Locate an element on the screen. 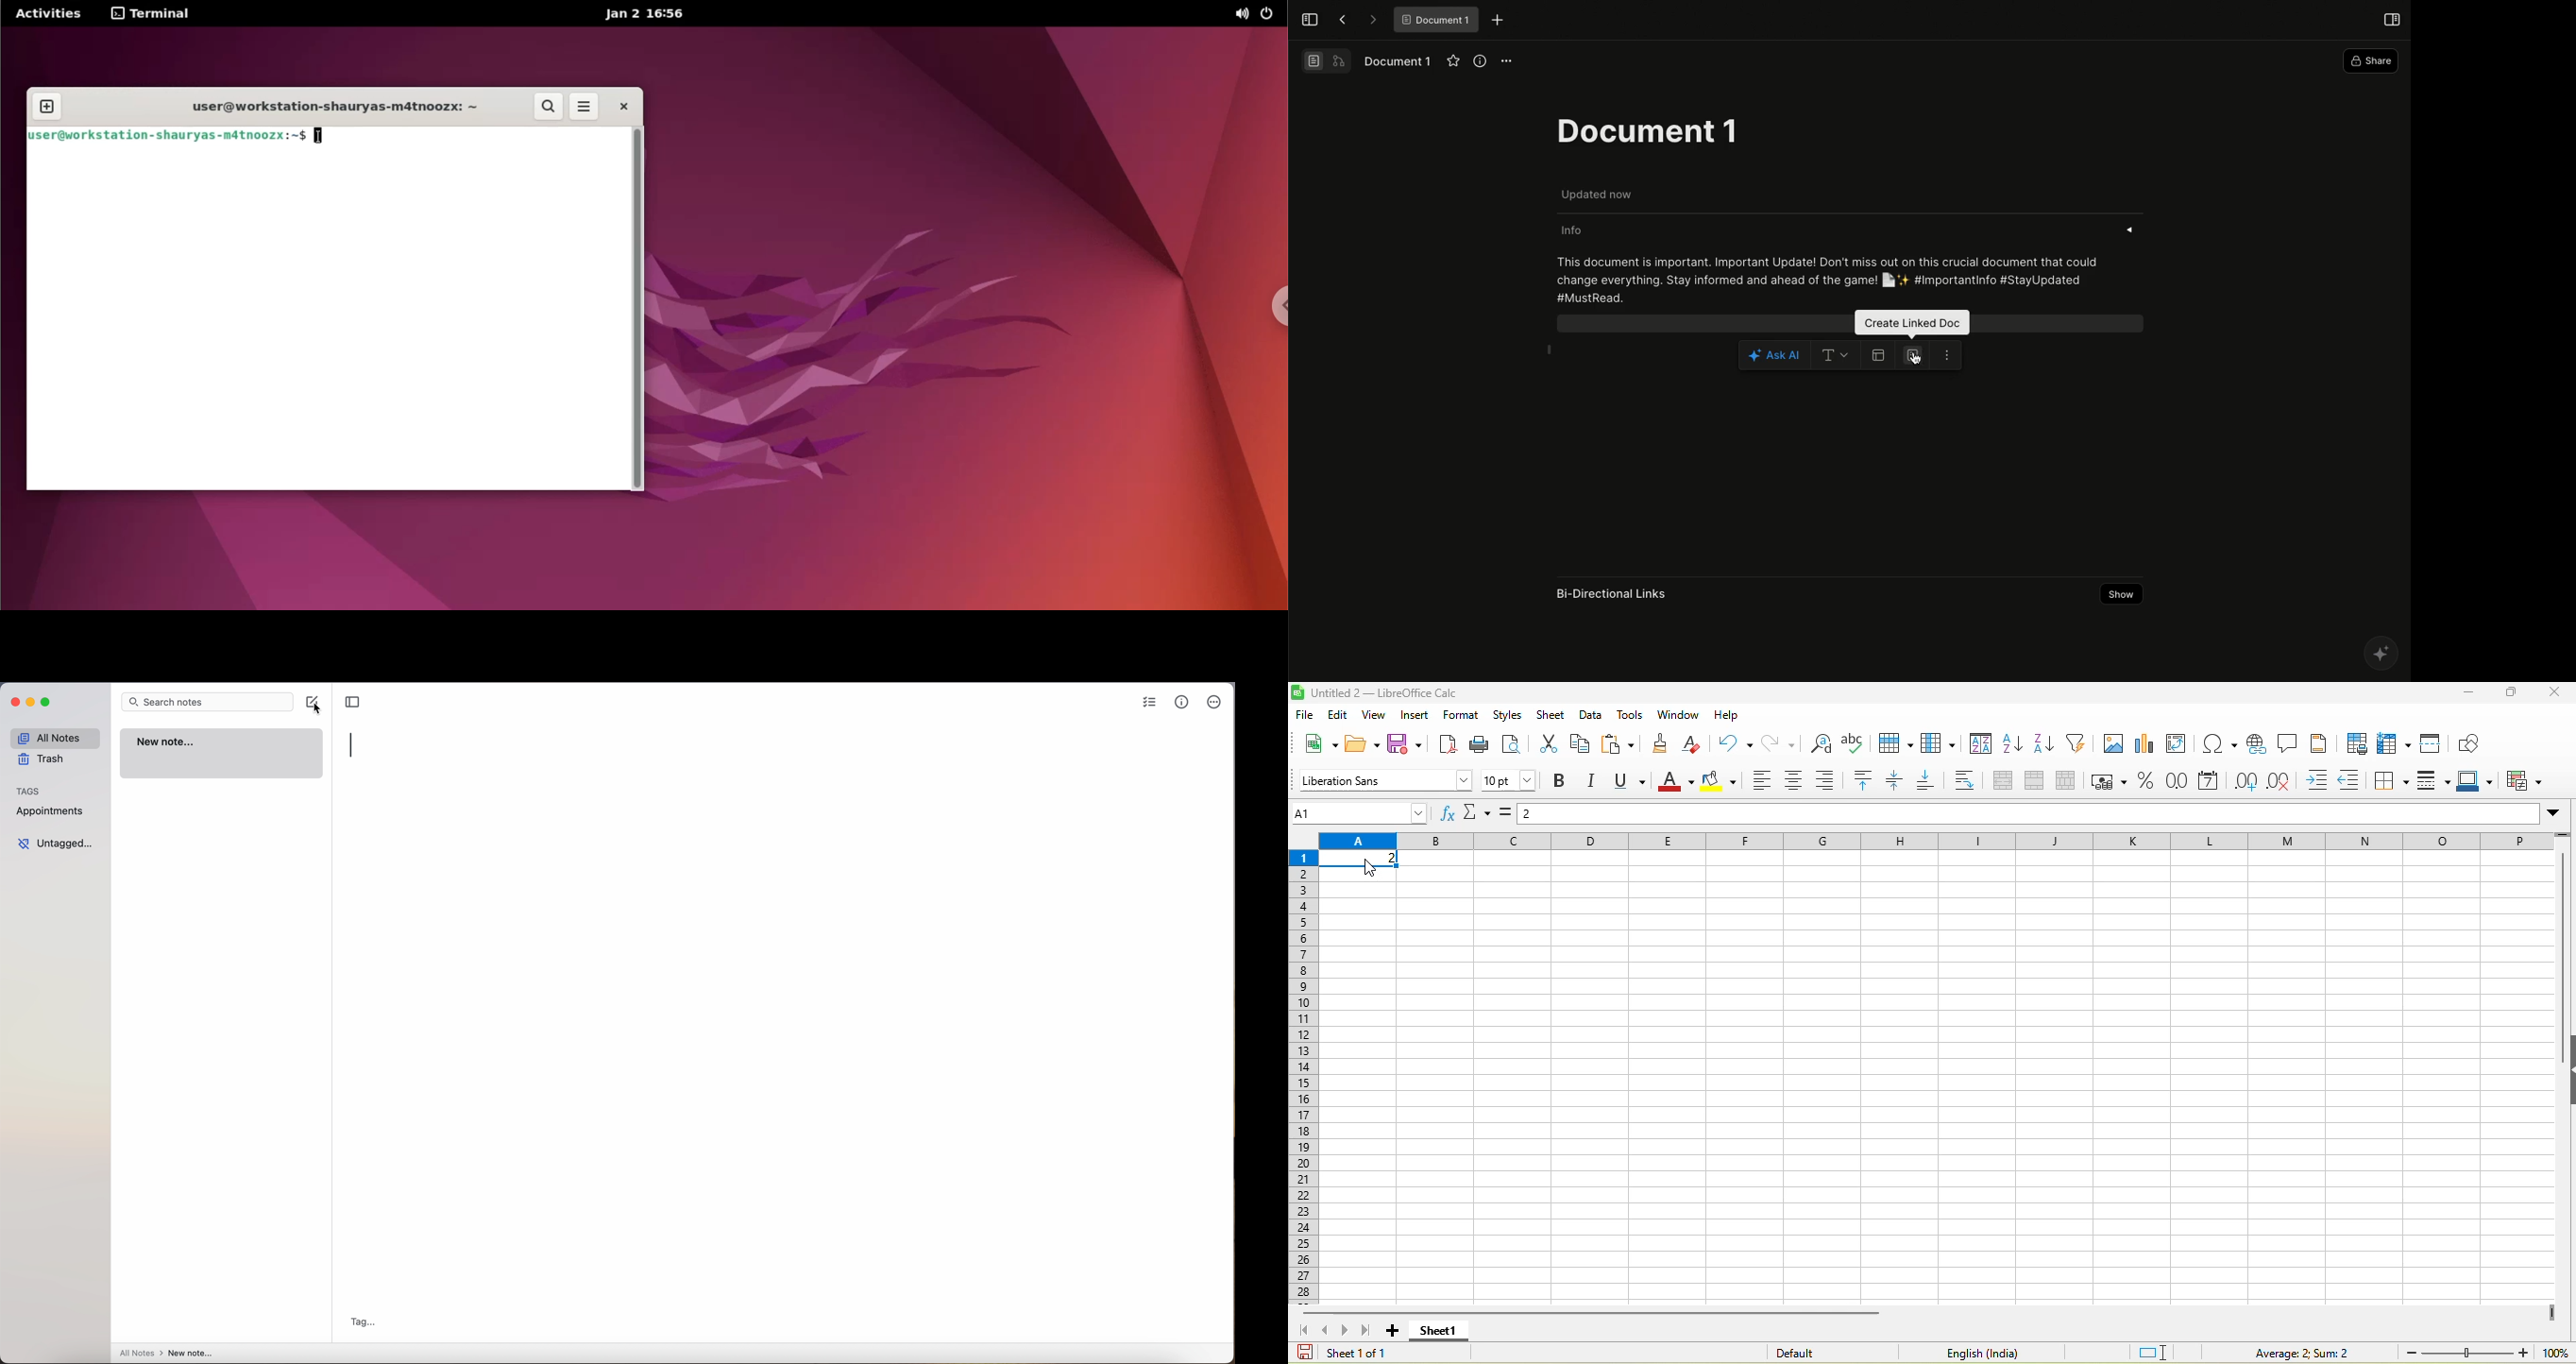 The width and height of the screenshot is (2576, 1372). horizontal scroll bar is located at coordinates (1594, 1312).